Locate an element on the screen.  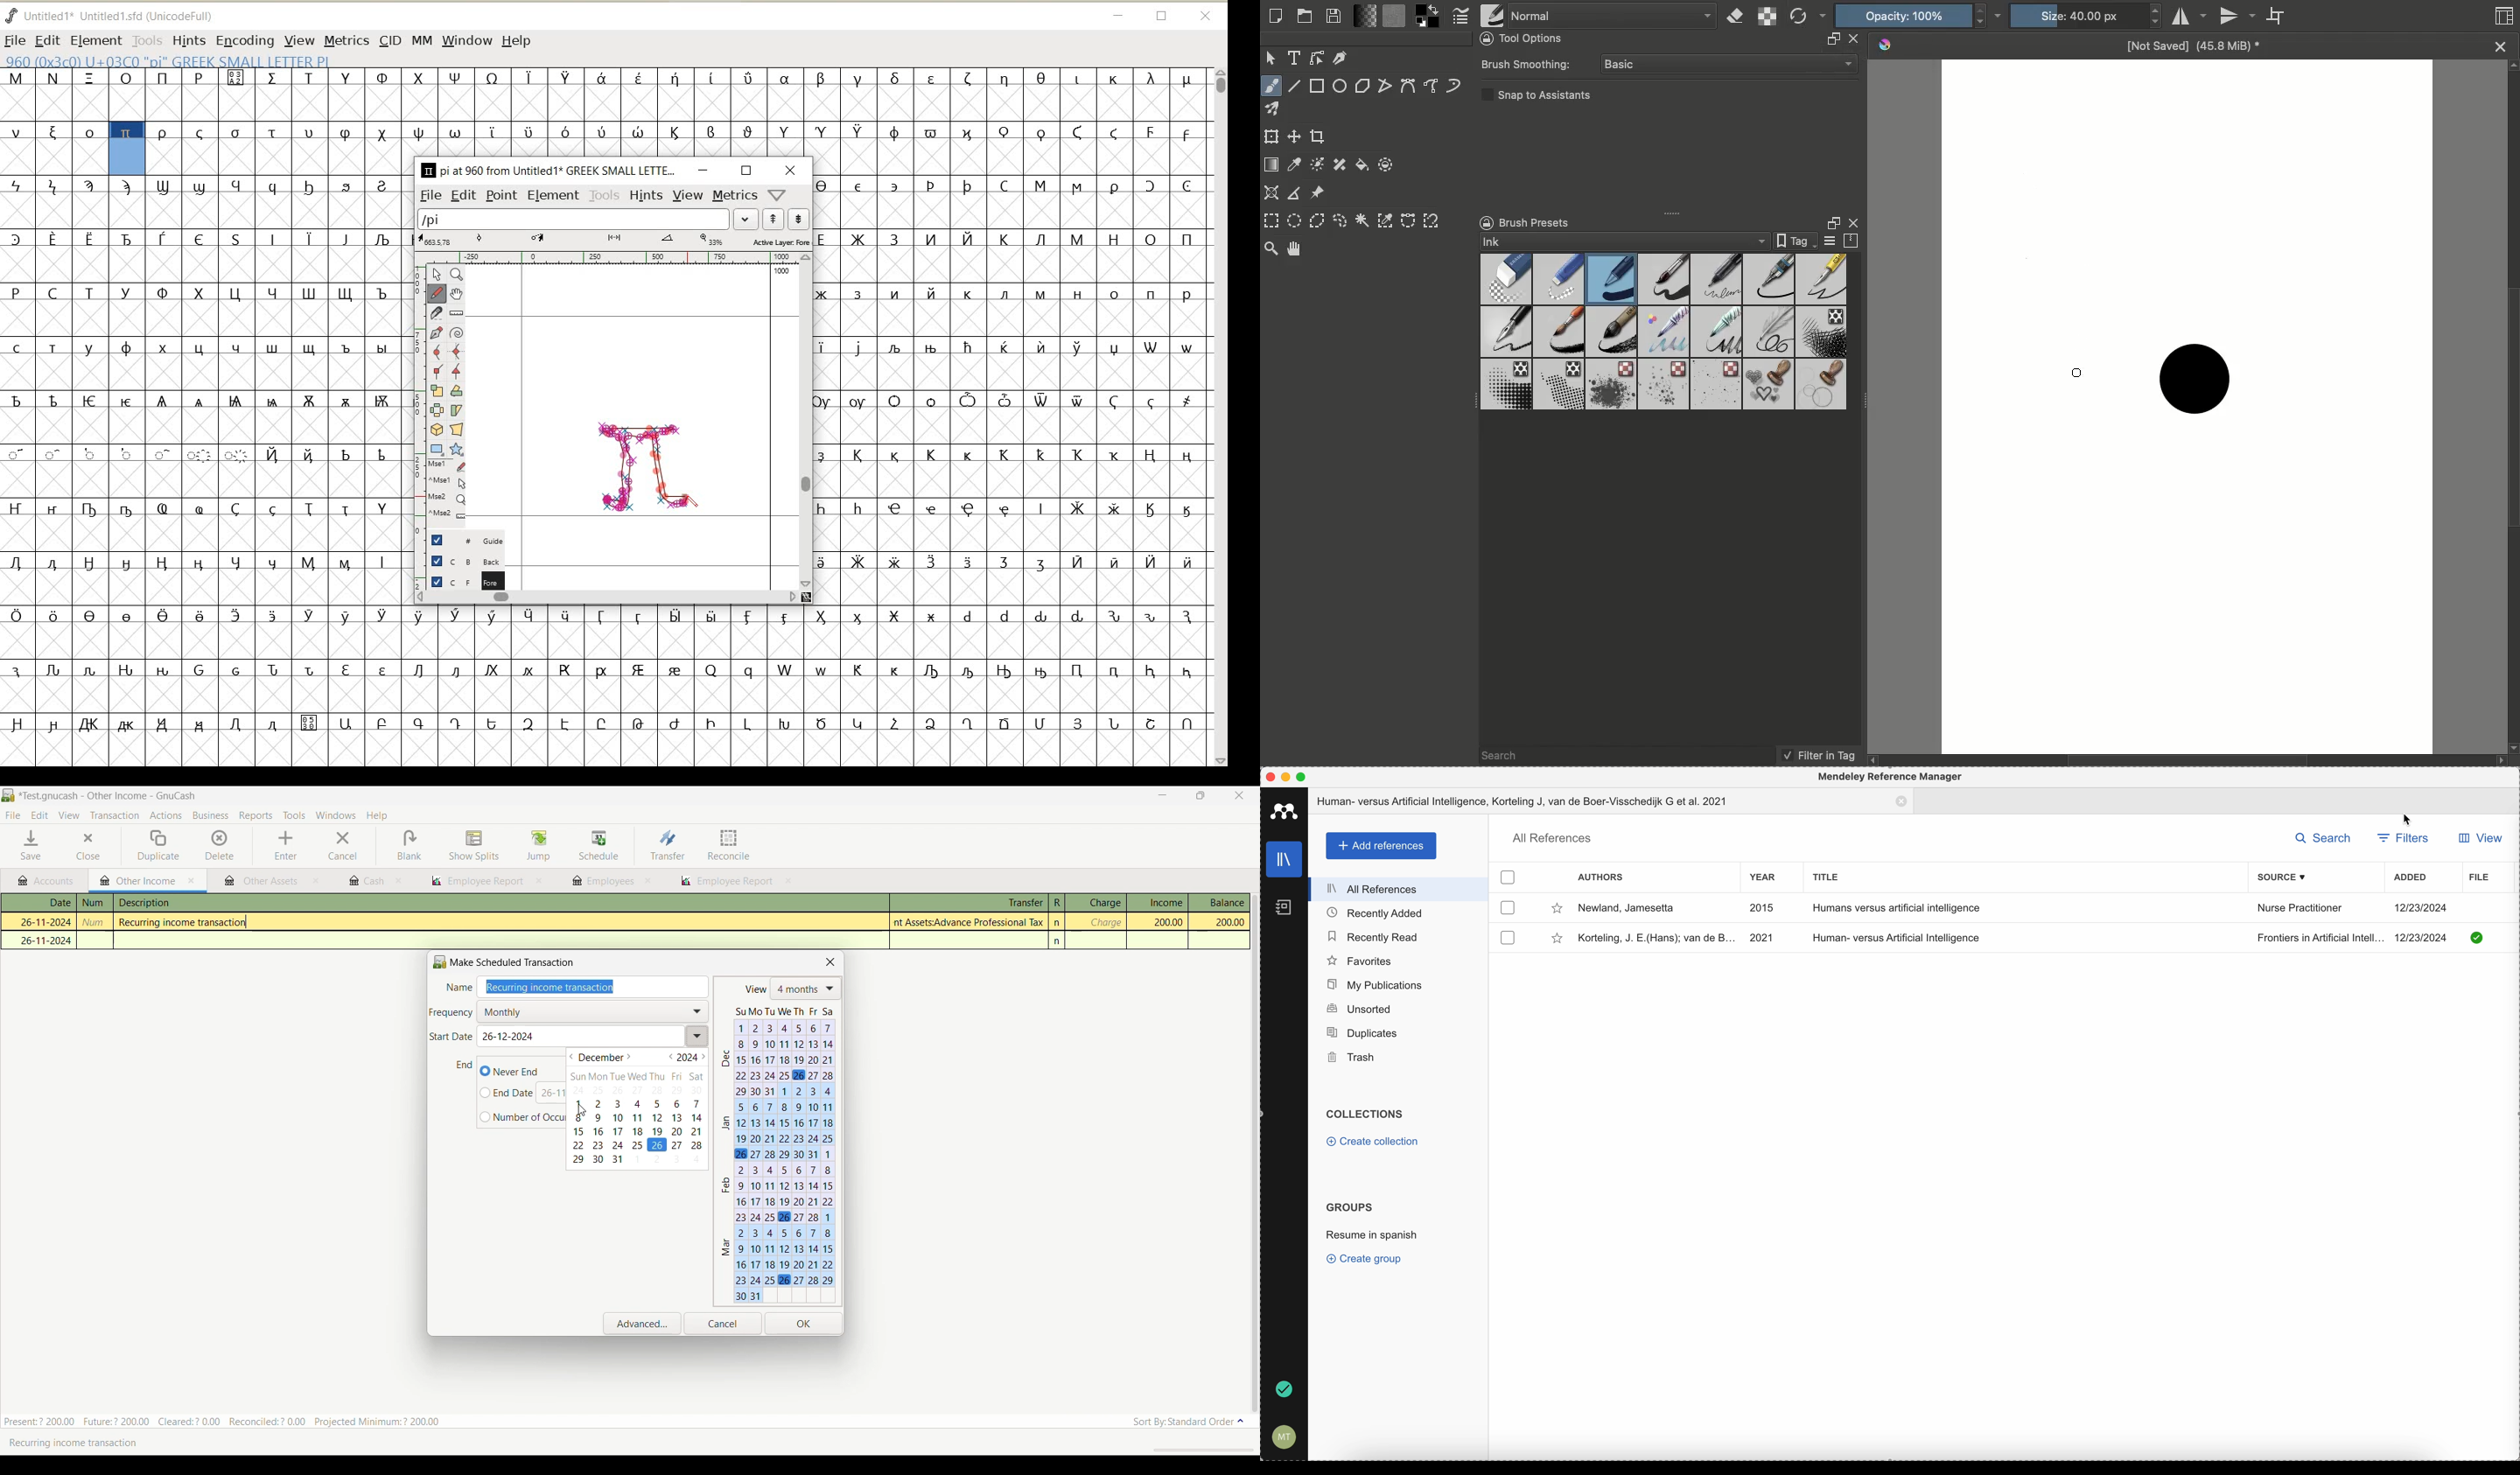
Sample a color is located at coordinates (1296, 164).